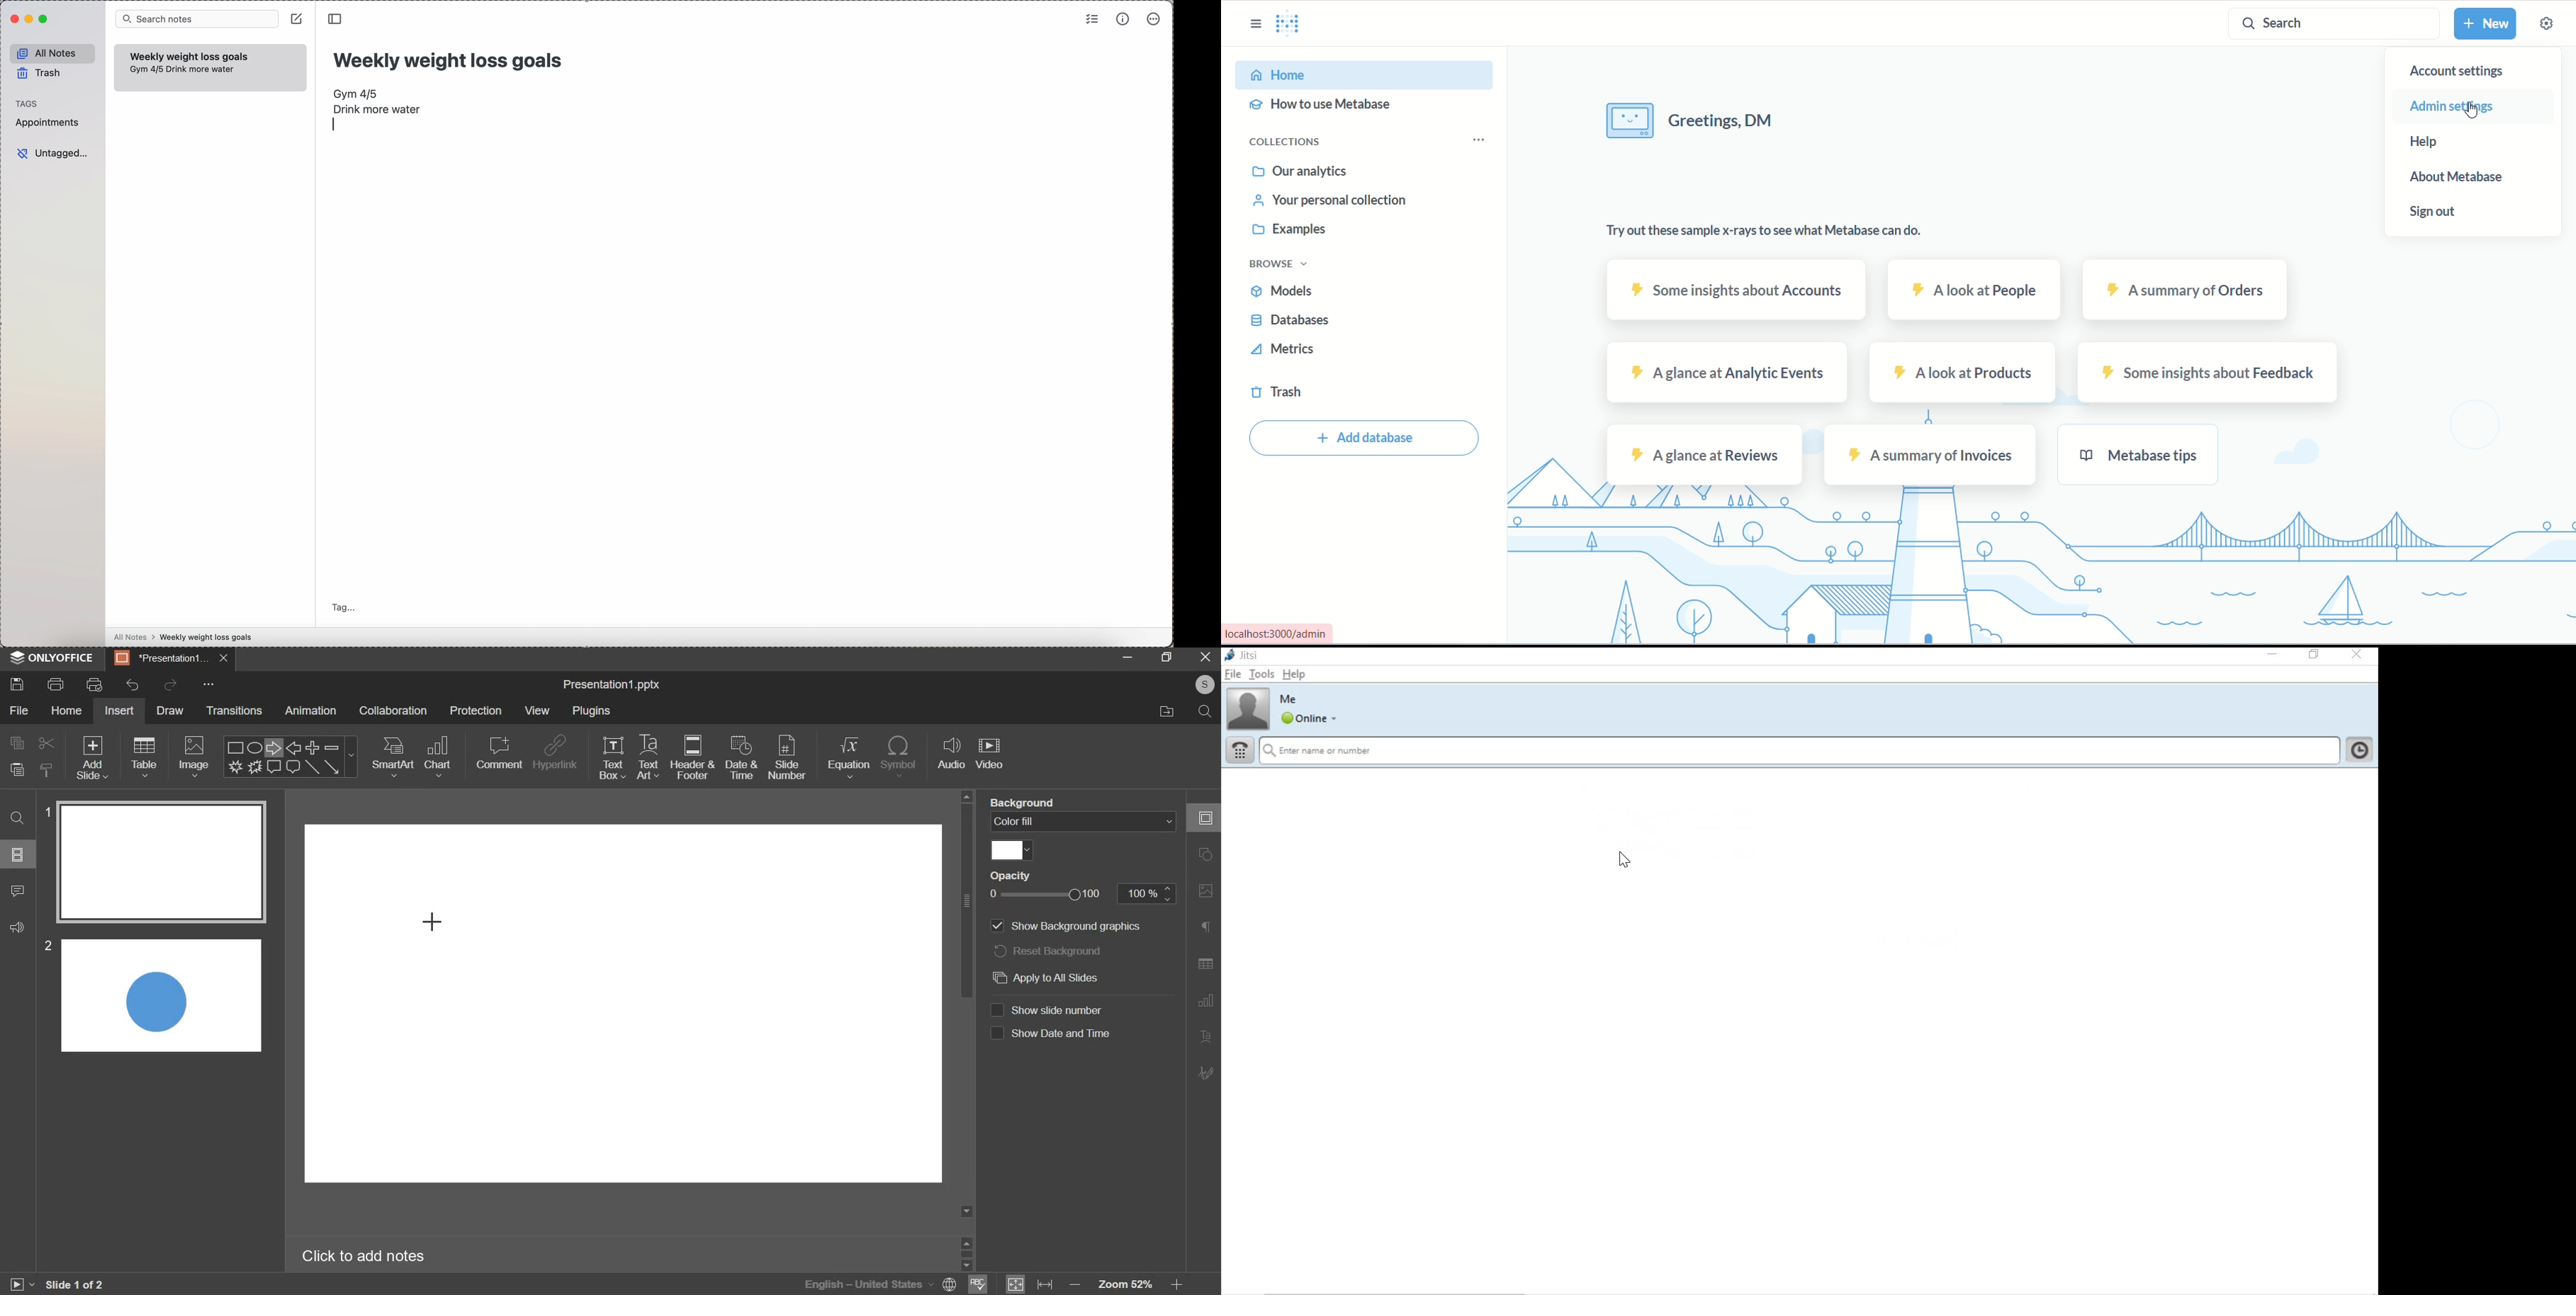 This screenshot has width=2576, height=1316. Describe the element at coordinates (1051, 1011) in the screenshot. I see `show slide number` at that location.